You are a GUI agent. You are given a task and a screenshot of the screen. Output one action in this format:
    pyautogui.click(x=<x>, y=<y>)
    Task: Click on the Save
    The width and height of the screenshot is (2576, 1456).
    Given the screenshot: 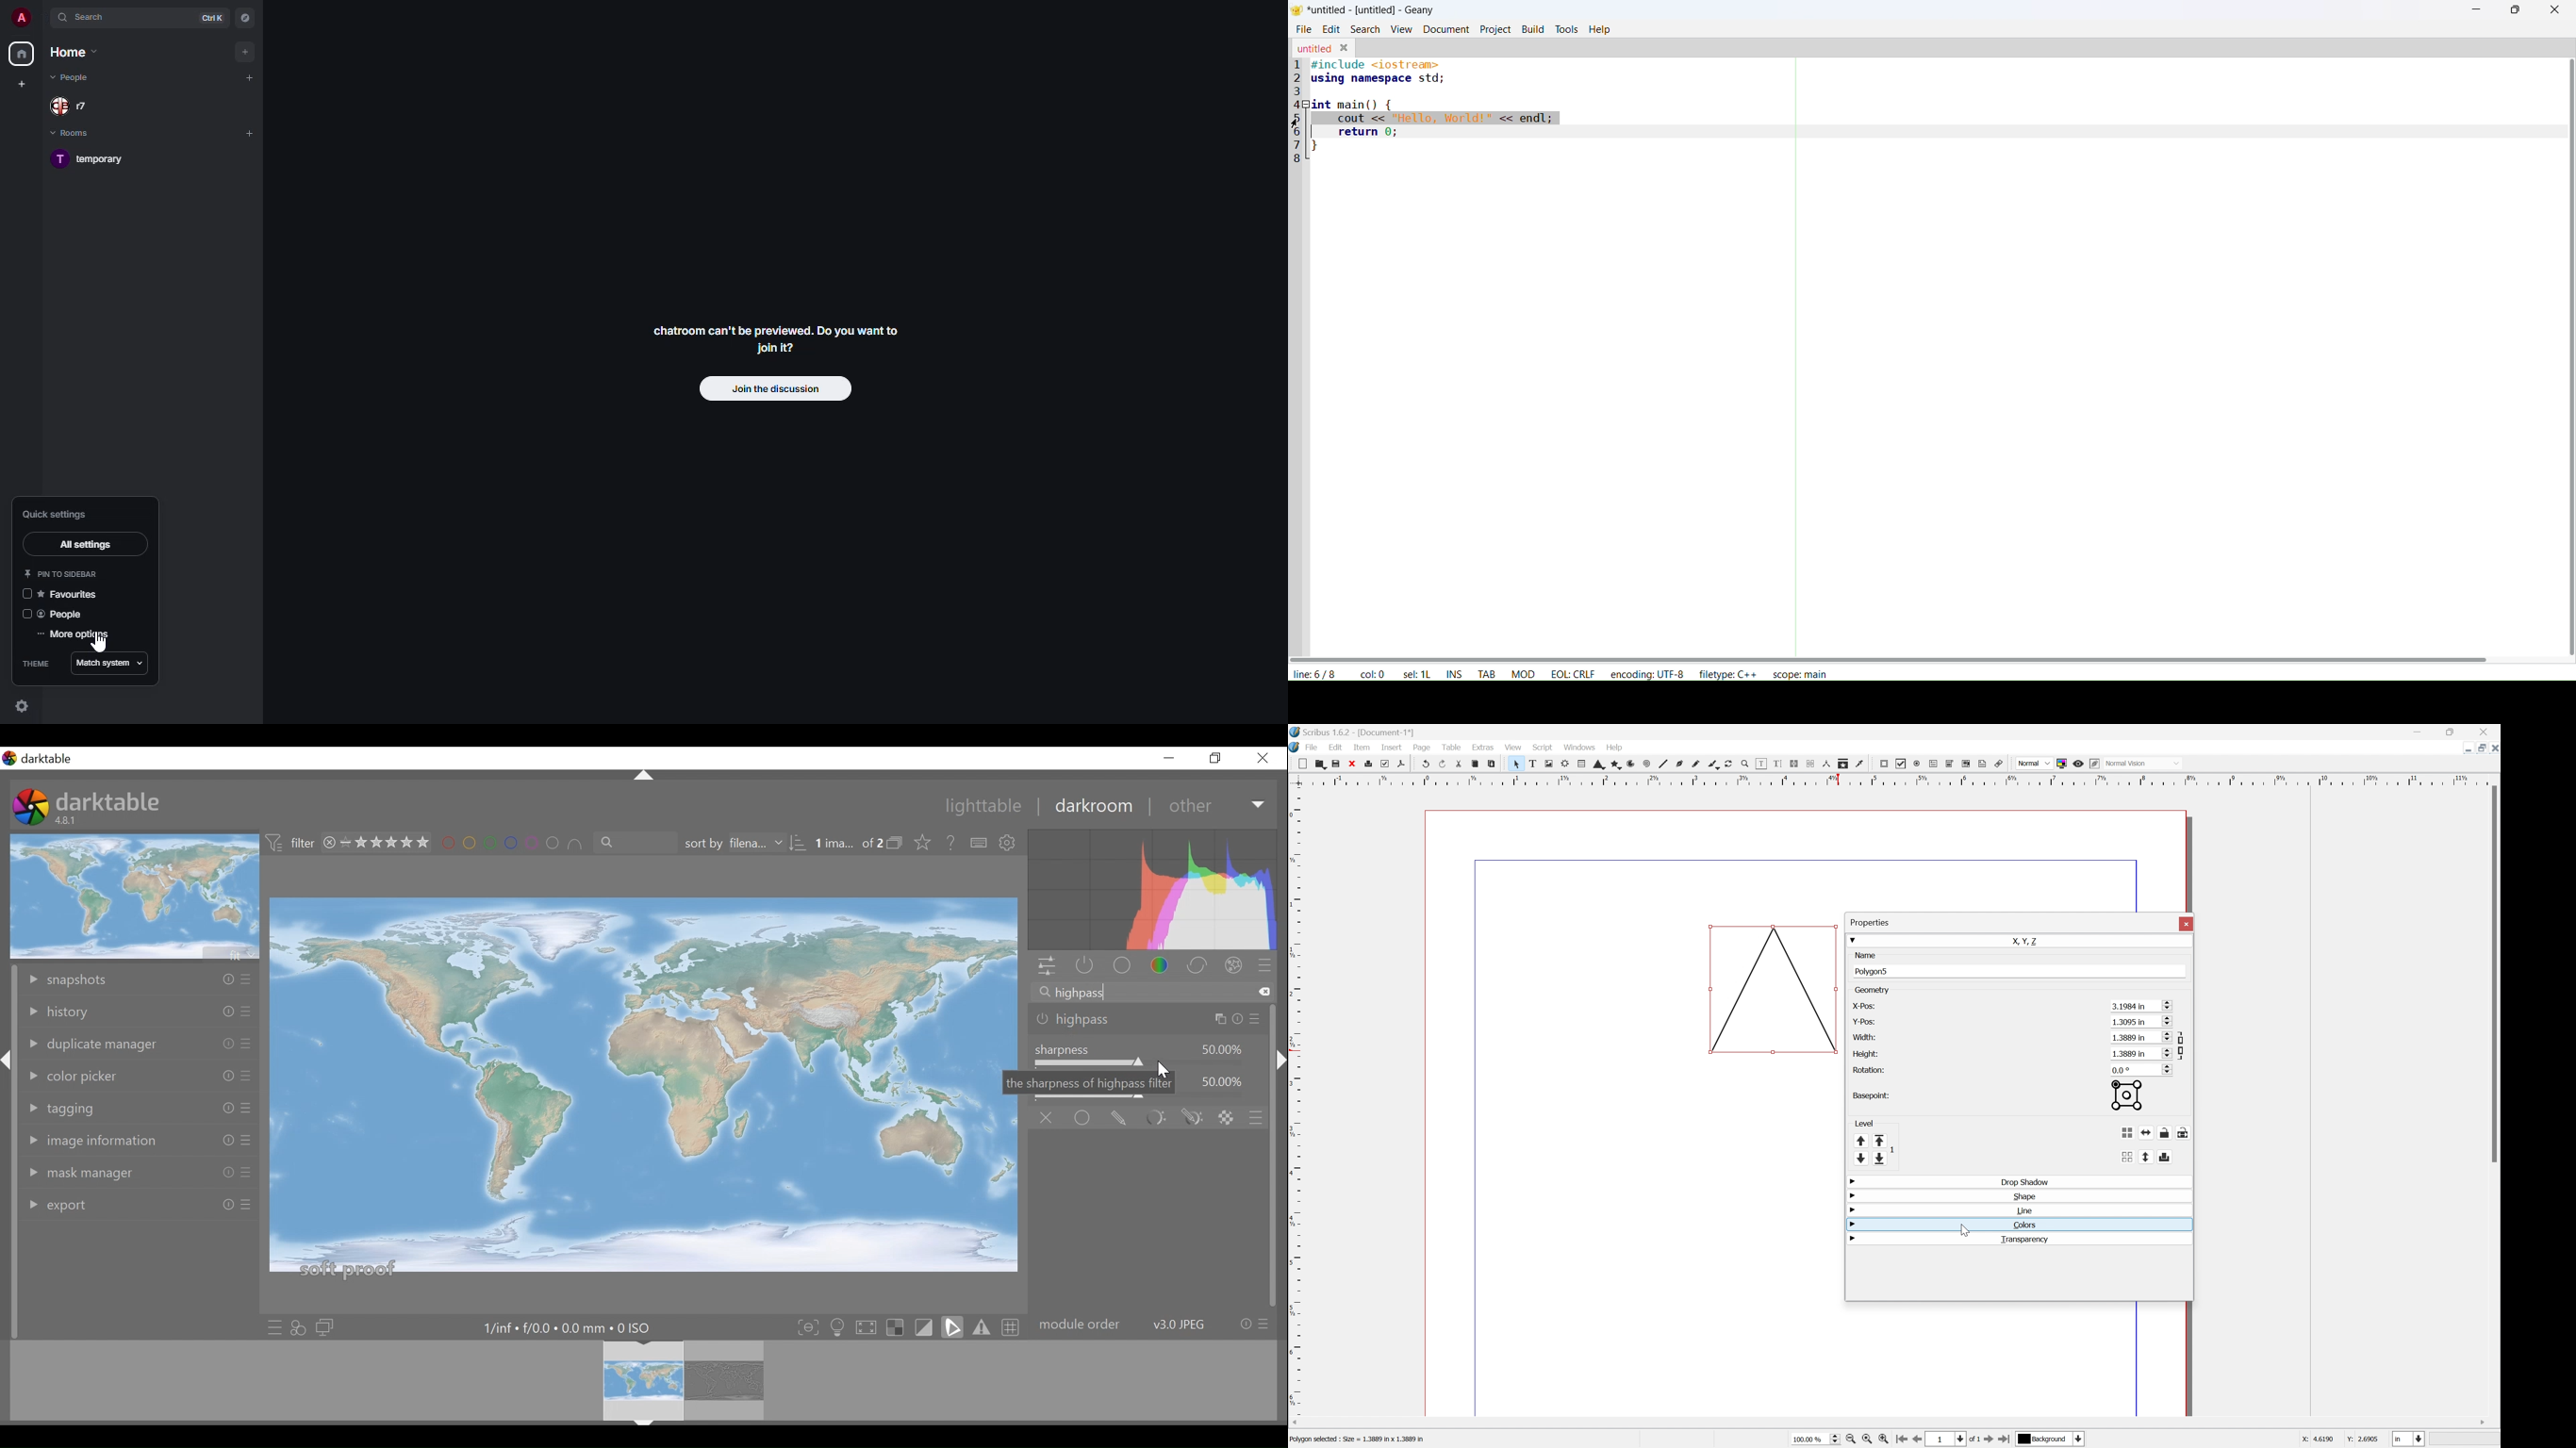 What is the action you would take?
    pyautogui.click(x=1335, y=762)
    